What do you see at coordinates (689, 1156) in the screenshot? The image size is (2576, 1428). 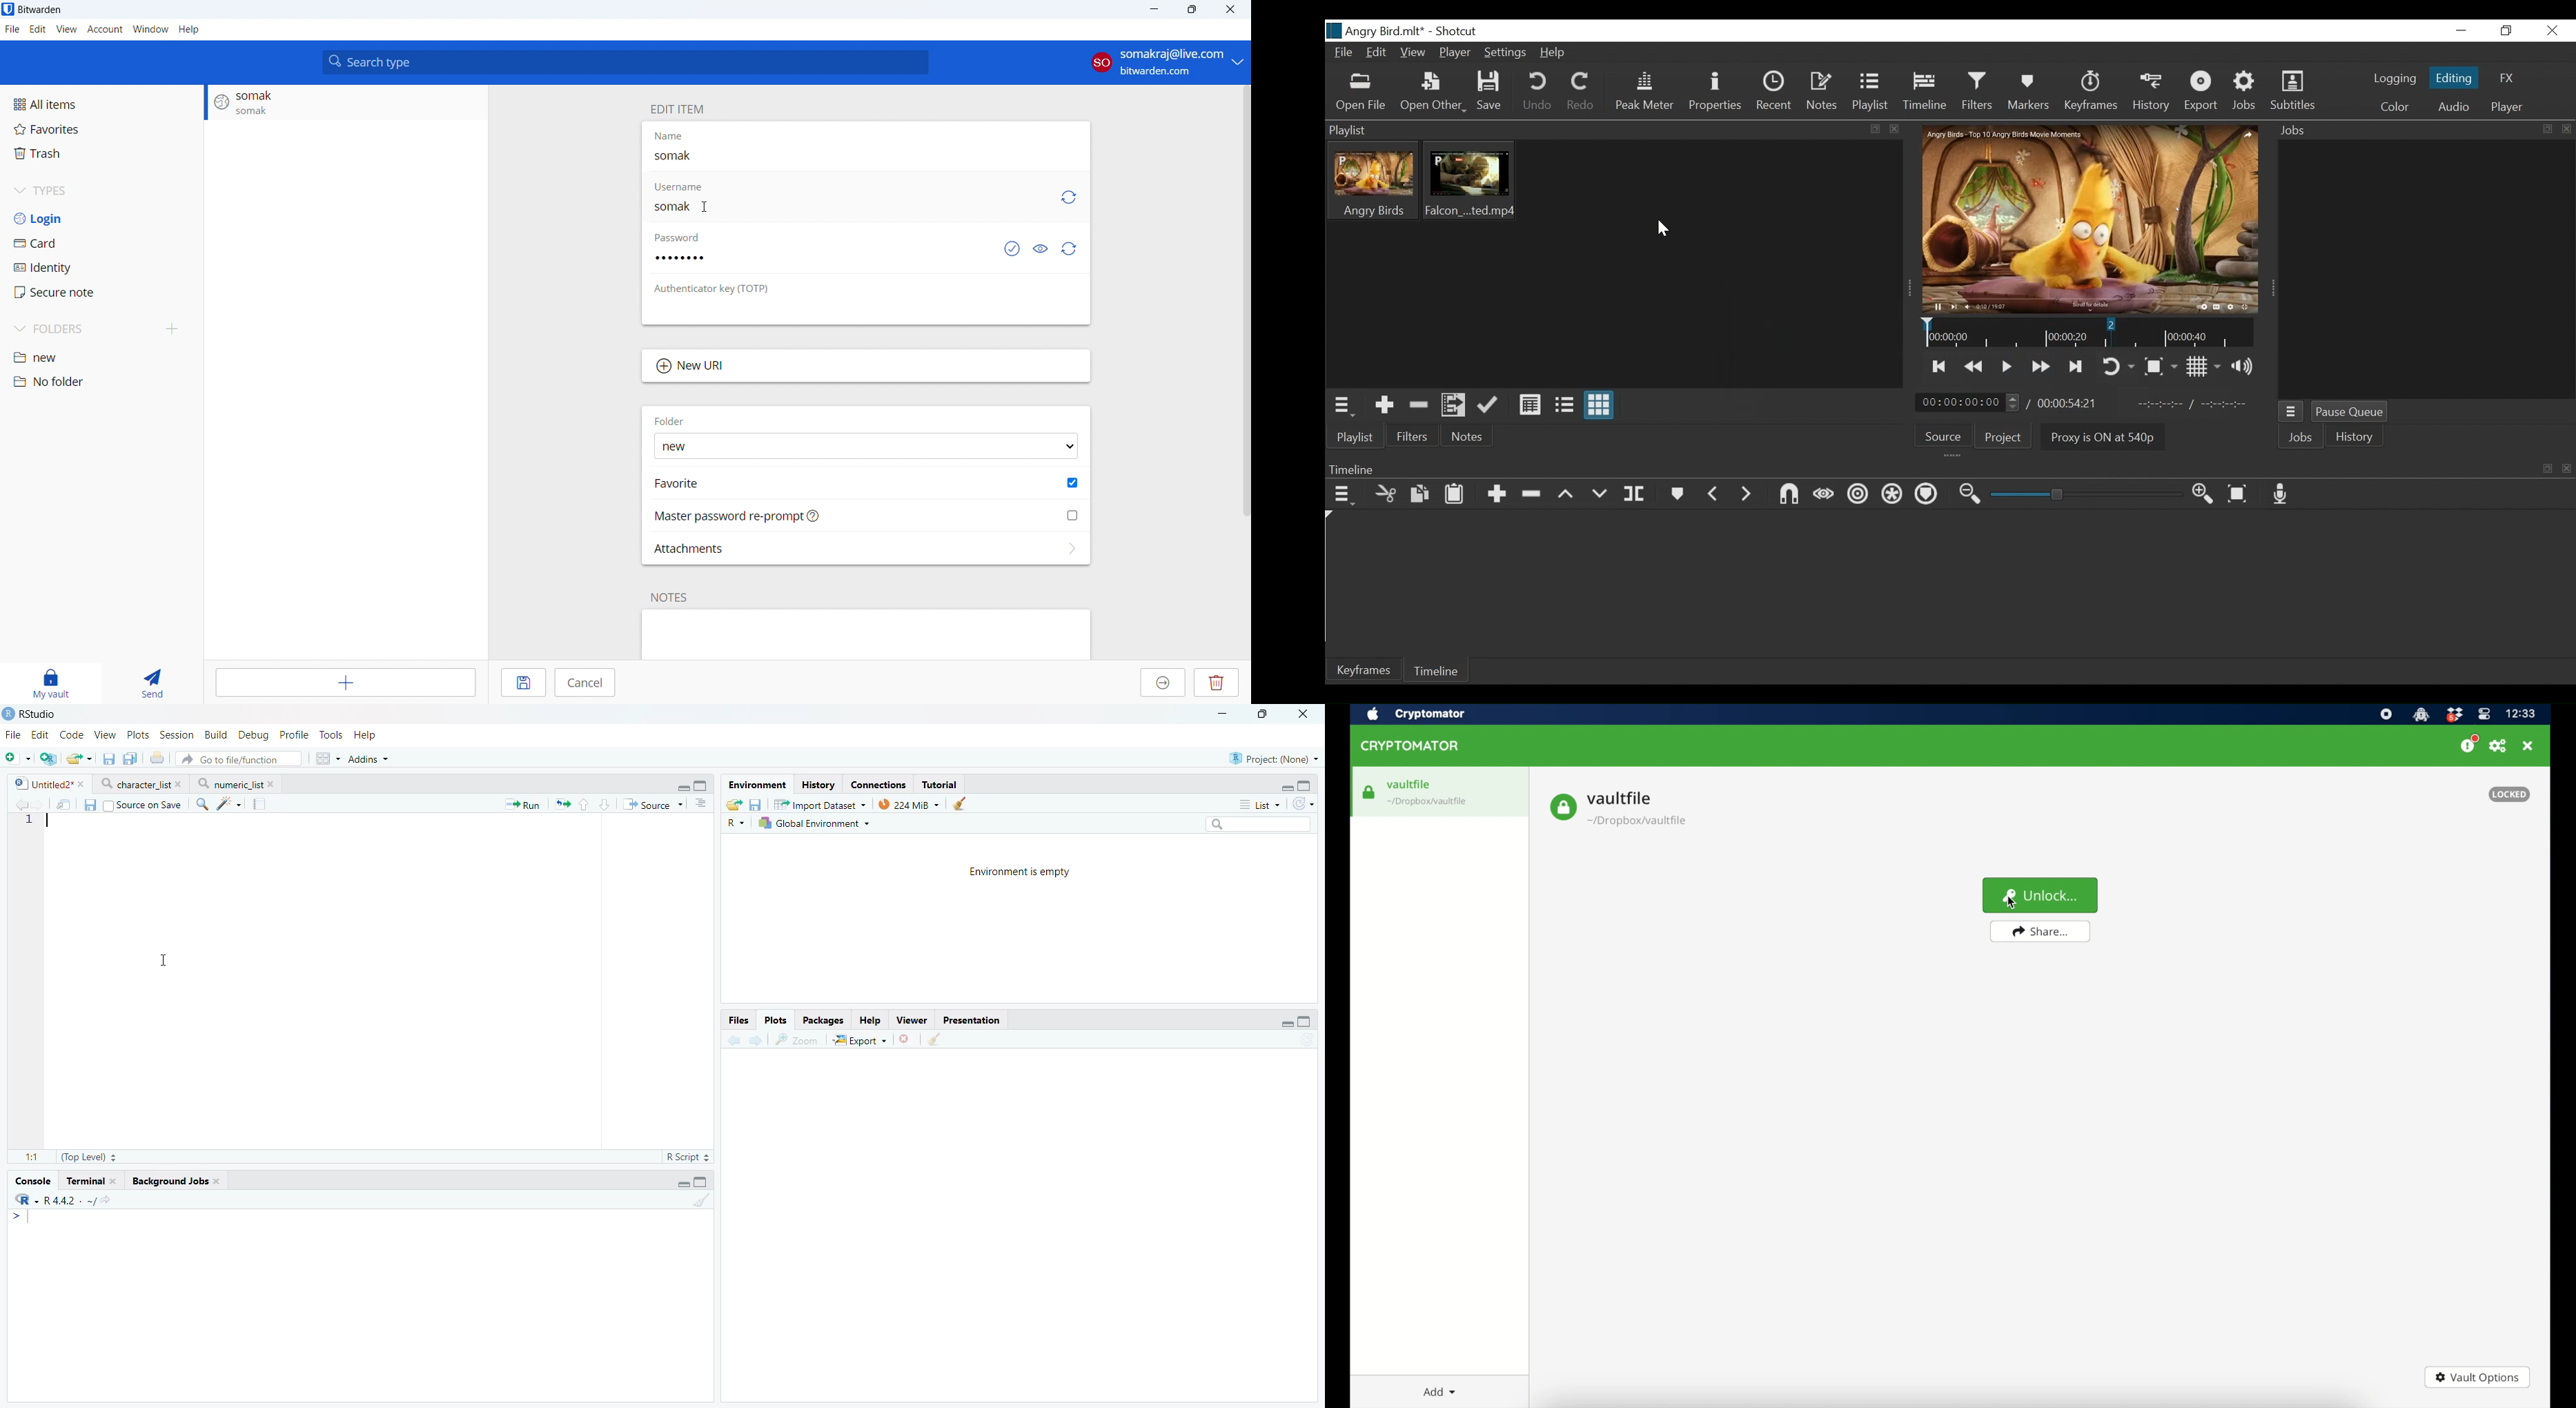 I see `R Script` at bounding box center [689, 1156].